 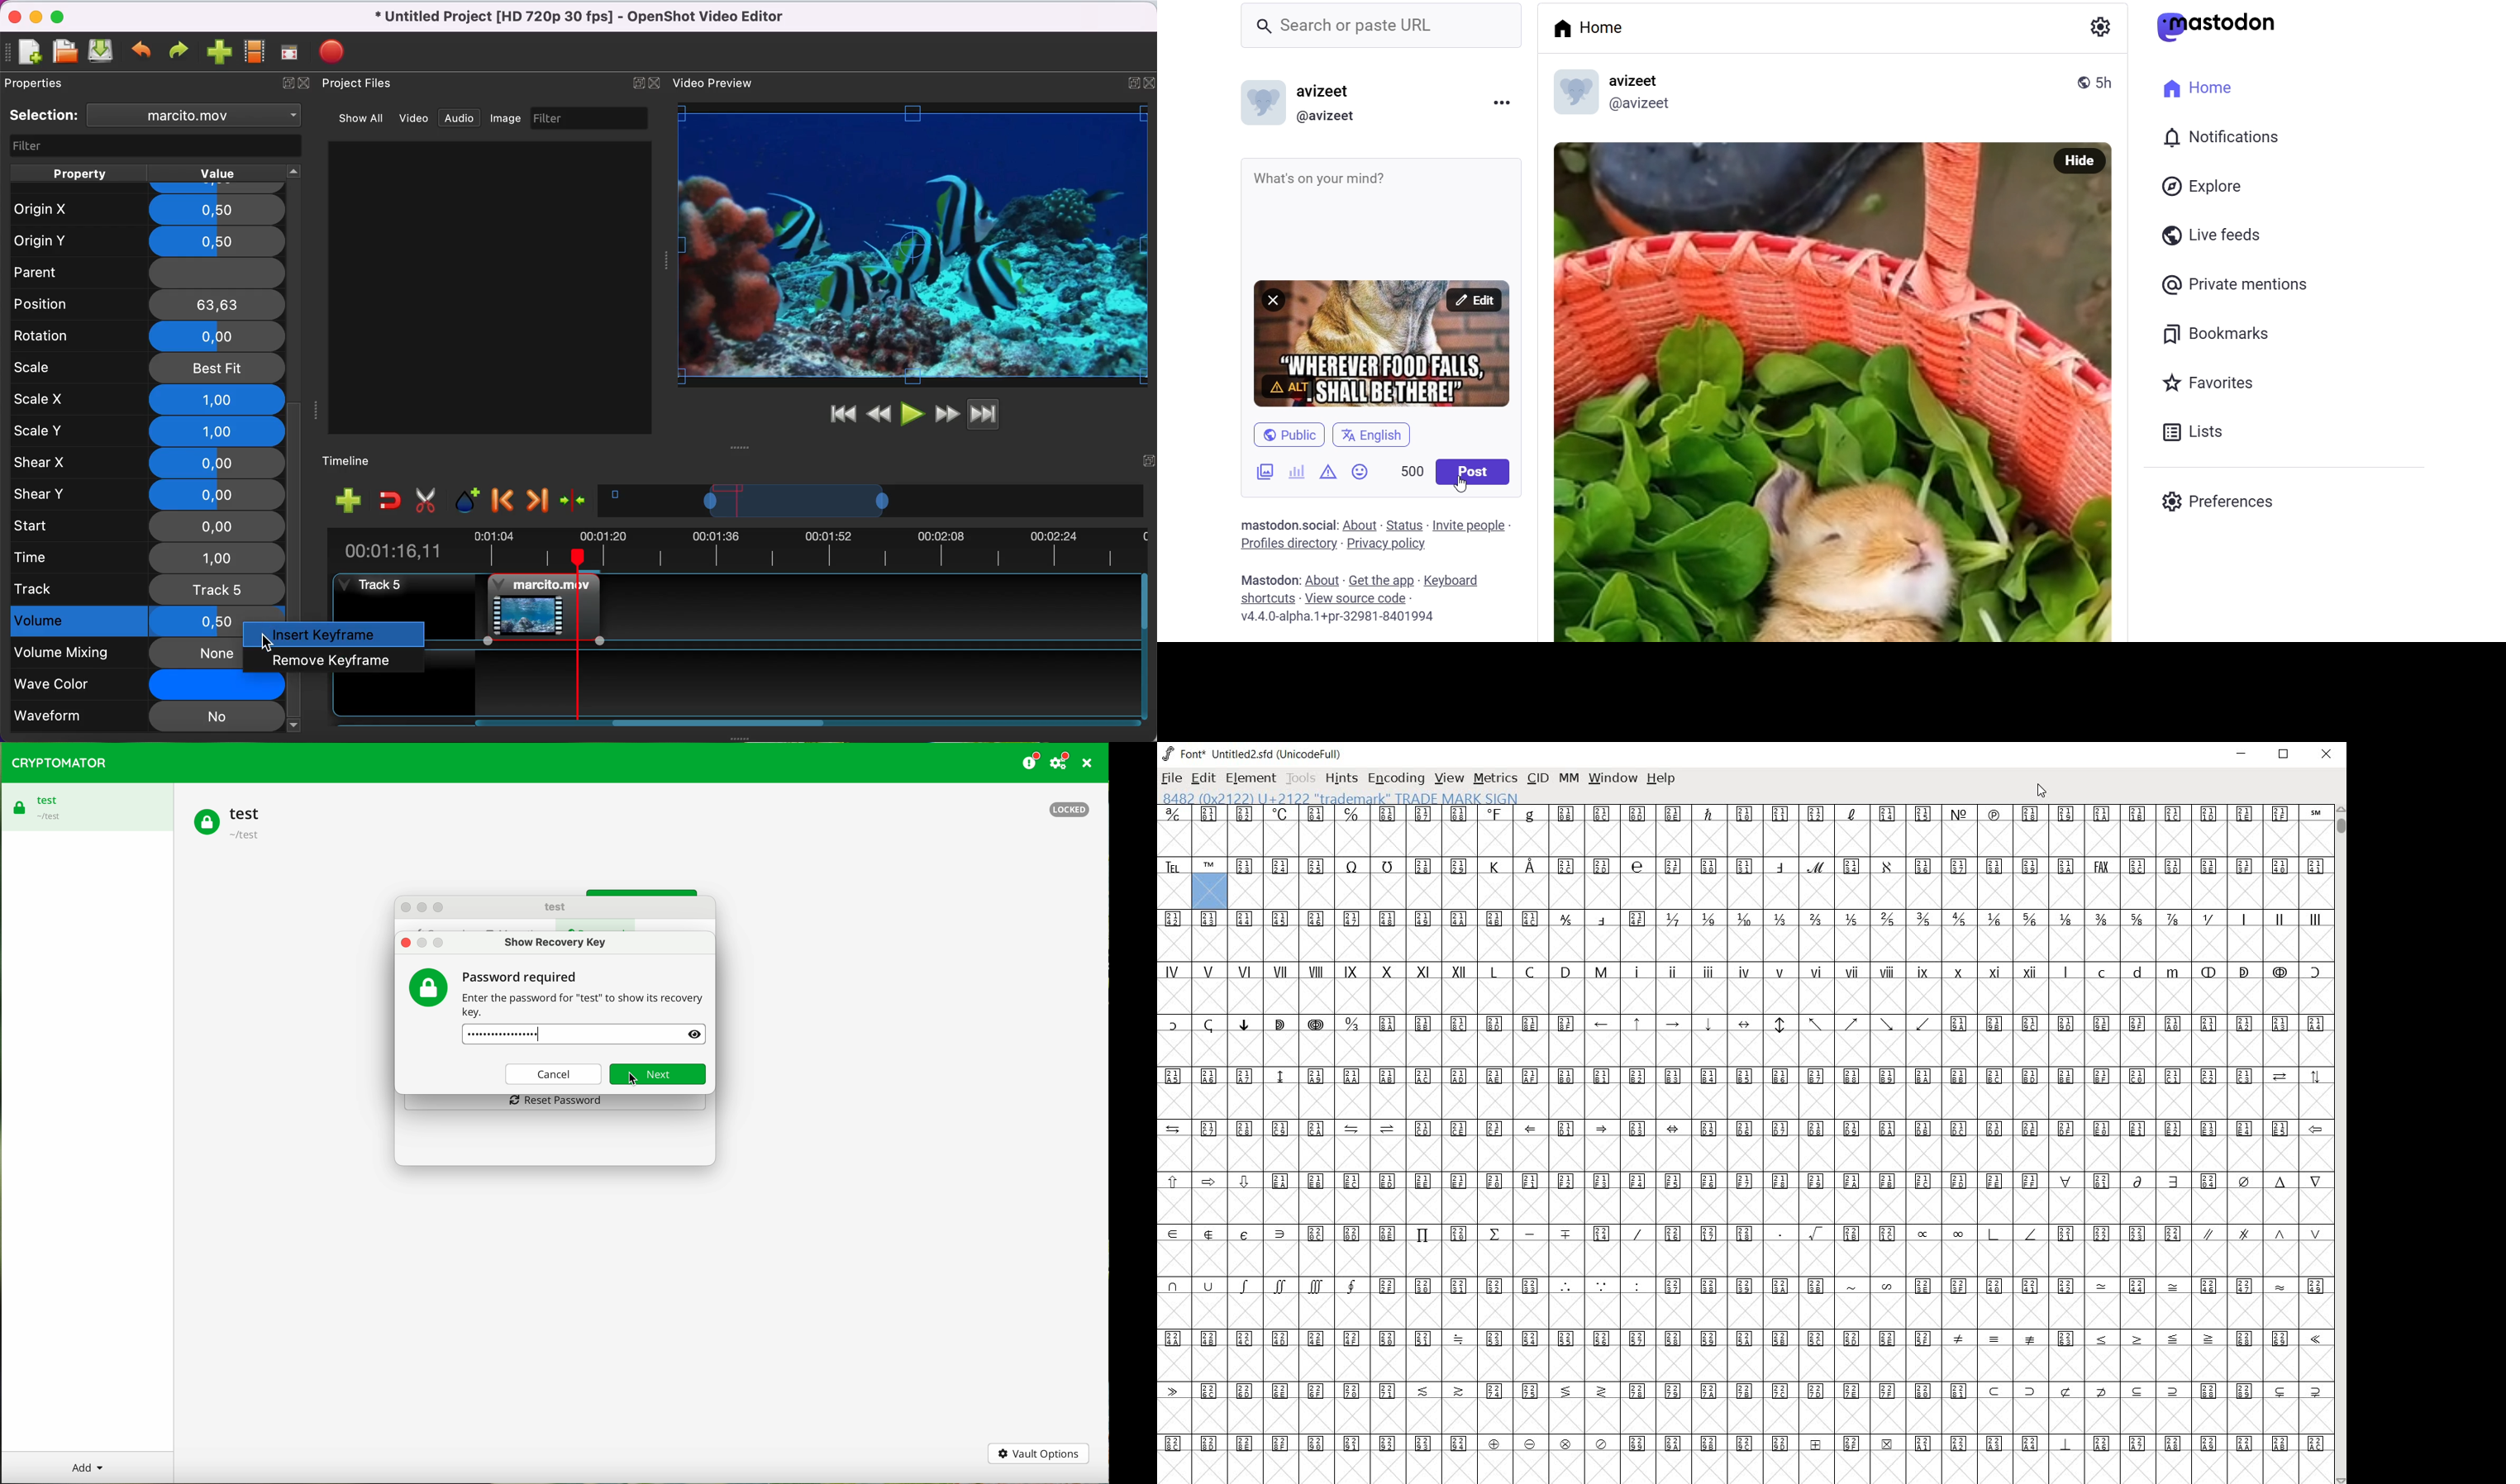 I want to click on bookmark, so click(x=2223, y=333).